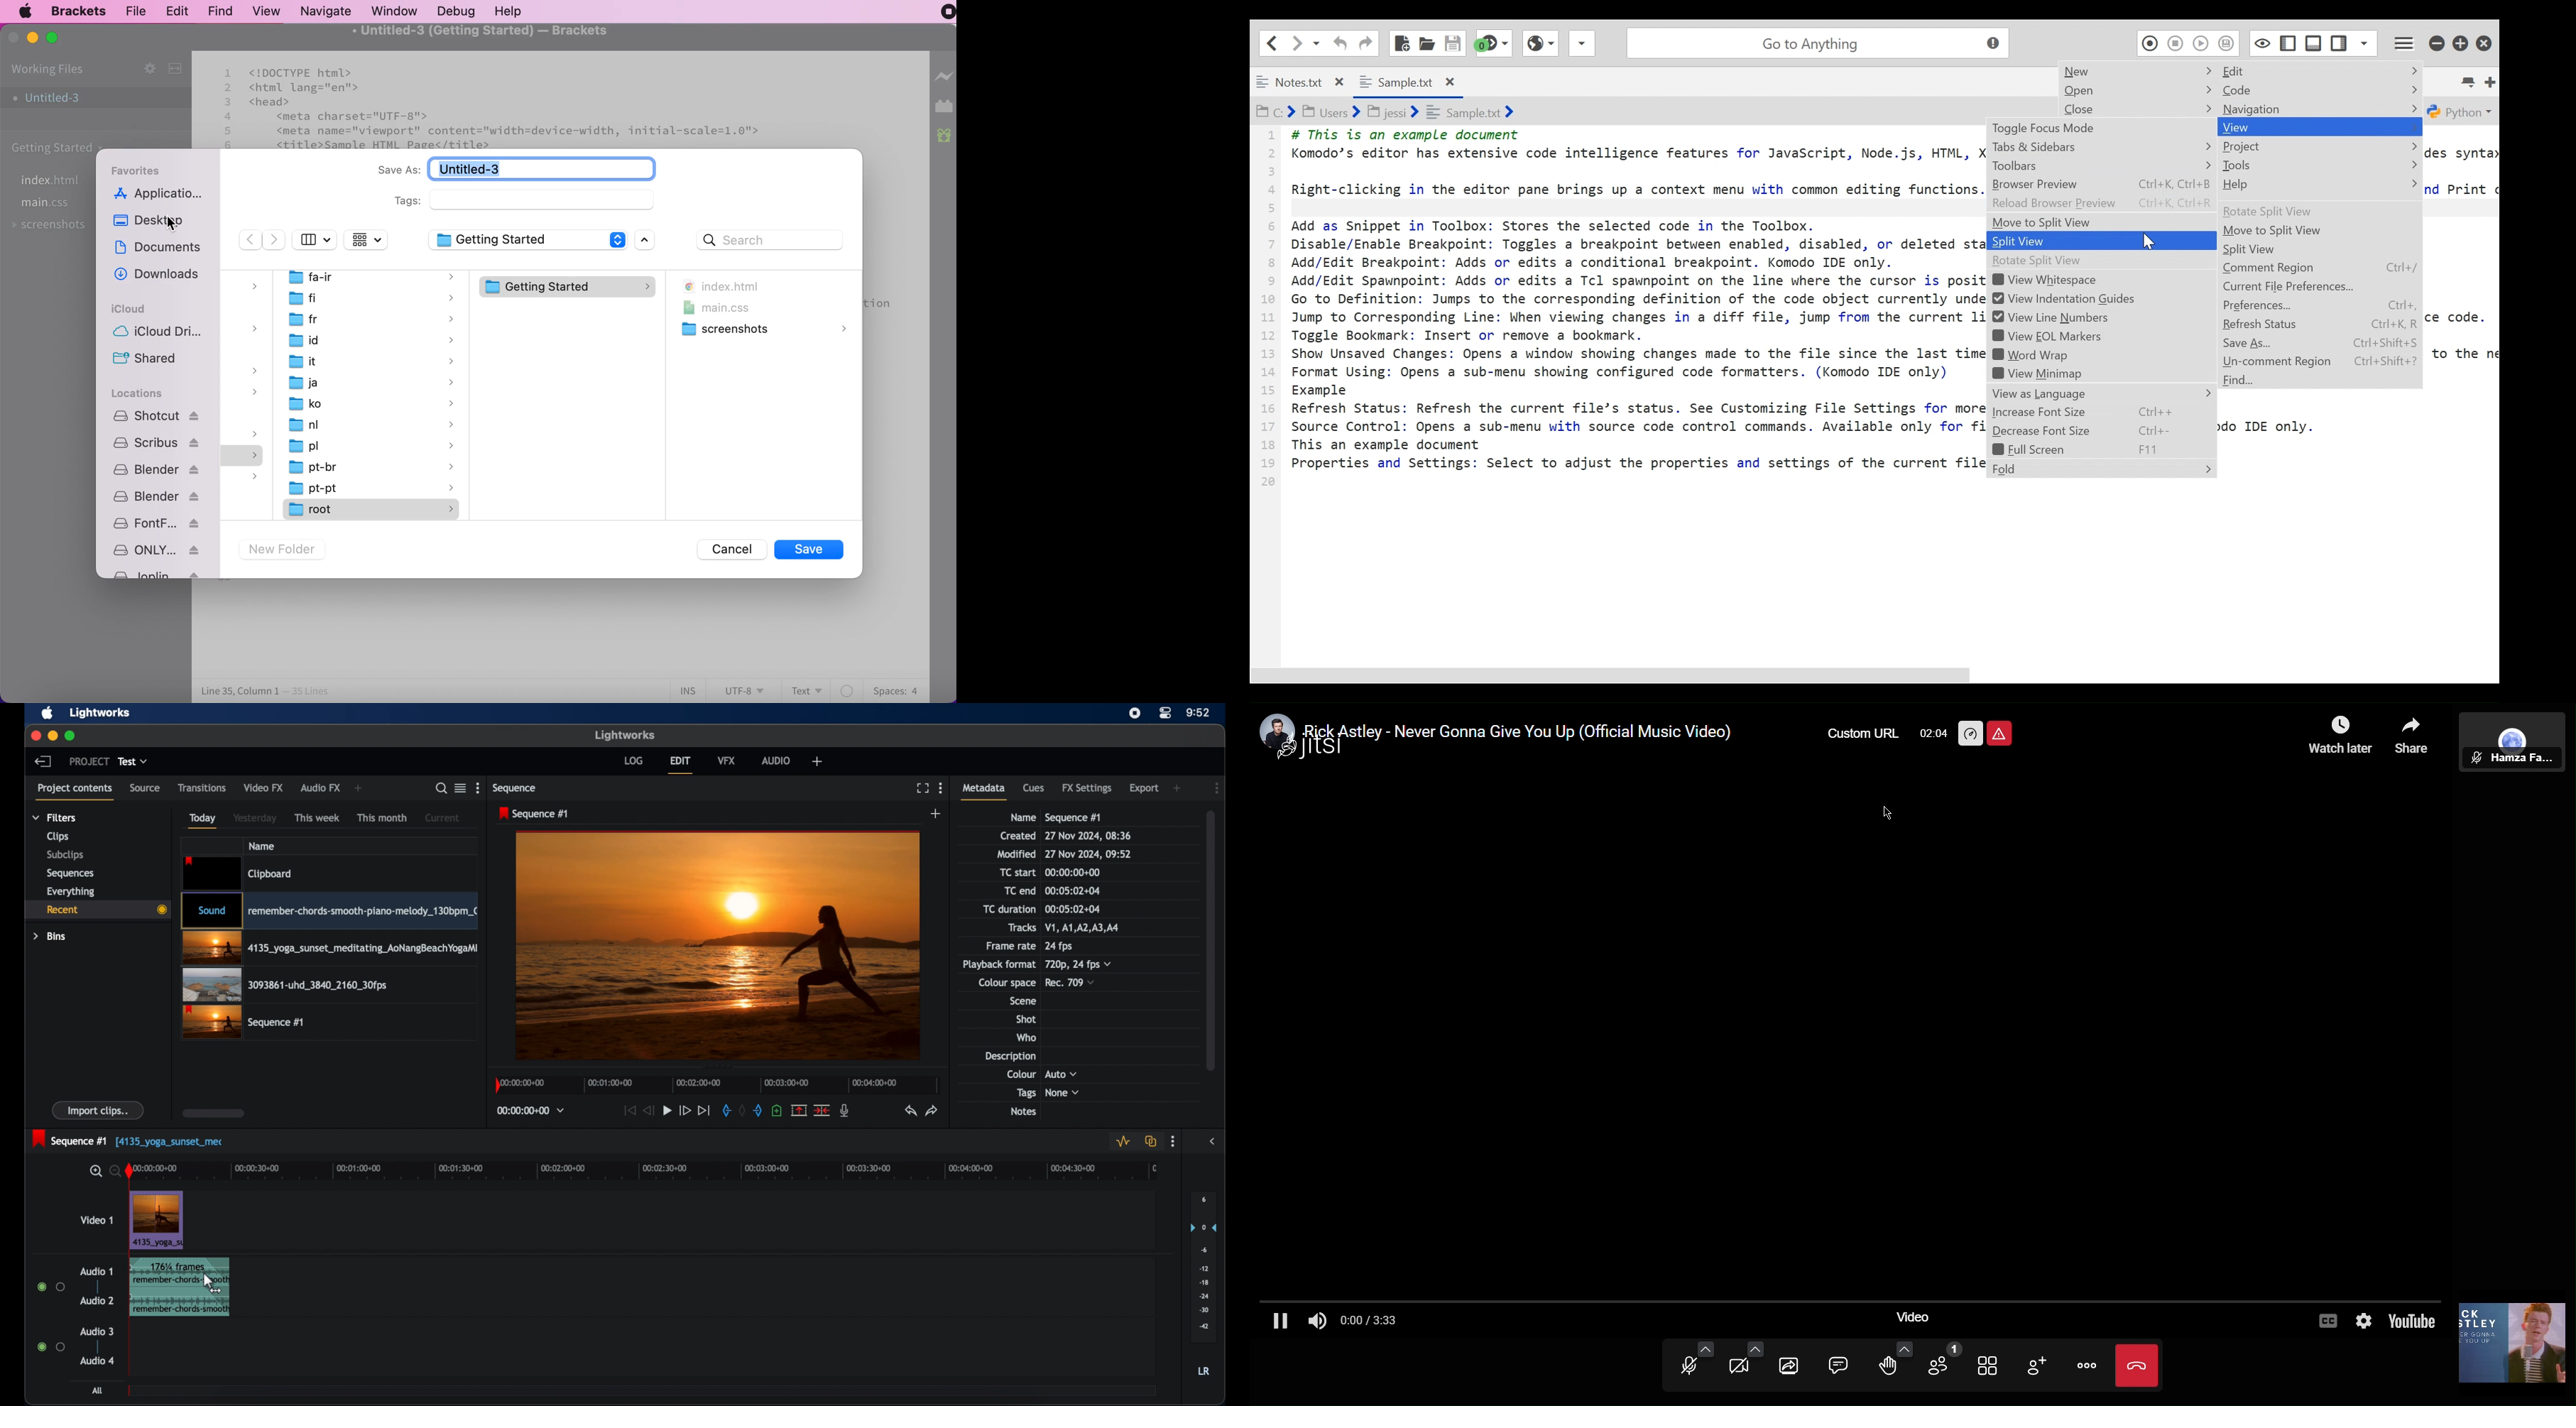 This screenshot has height=1428, width=2576. What do you see at coordinates (359, 788) in the screenshot?
I see `add` at bounding box center [359, 788].